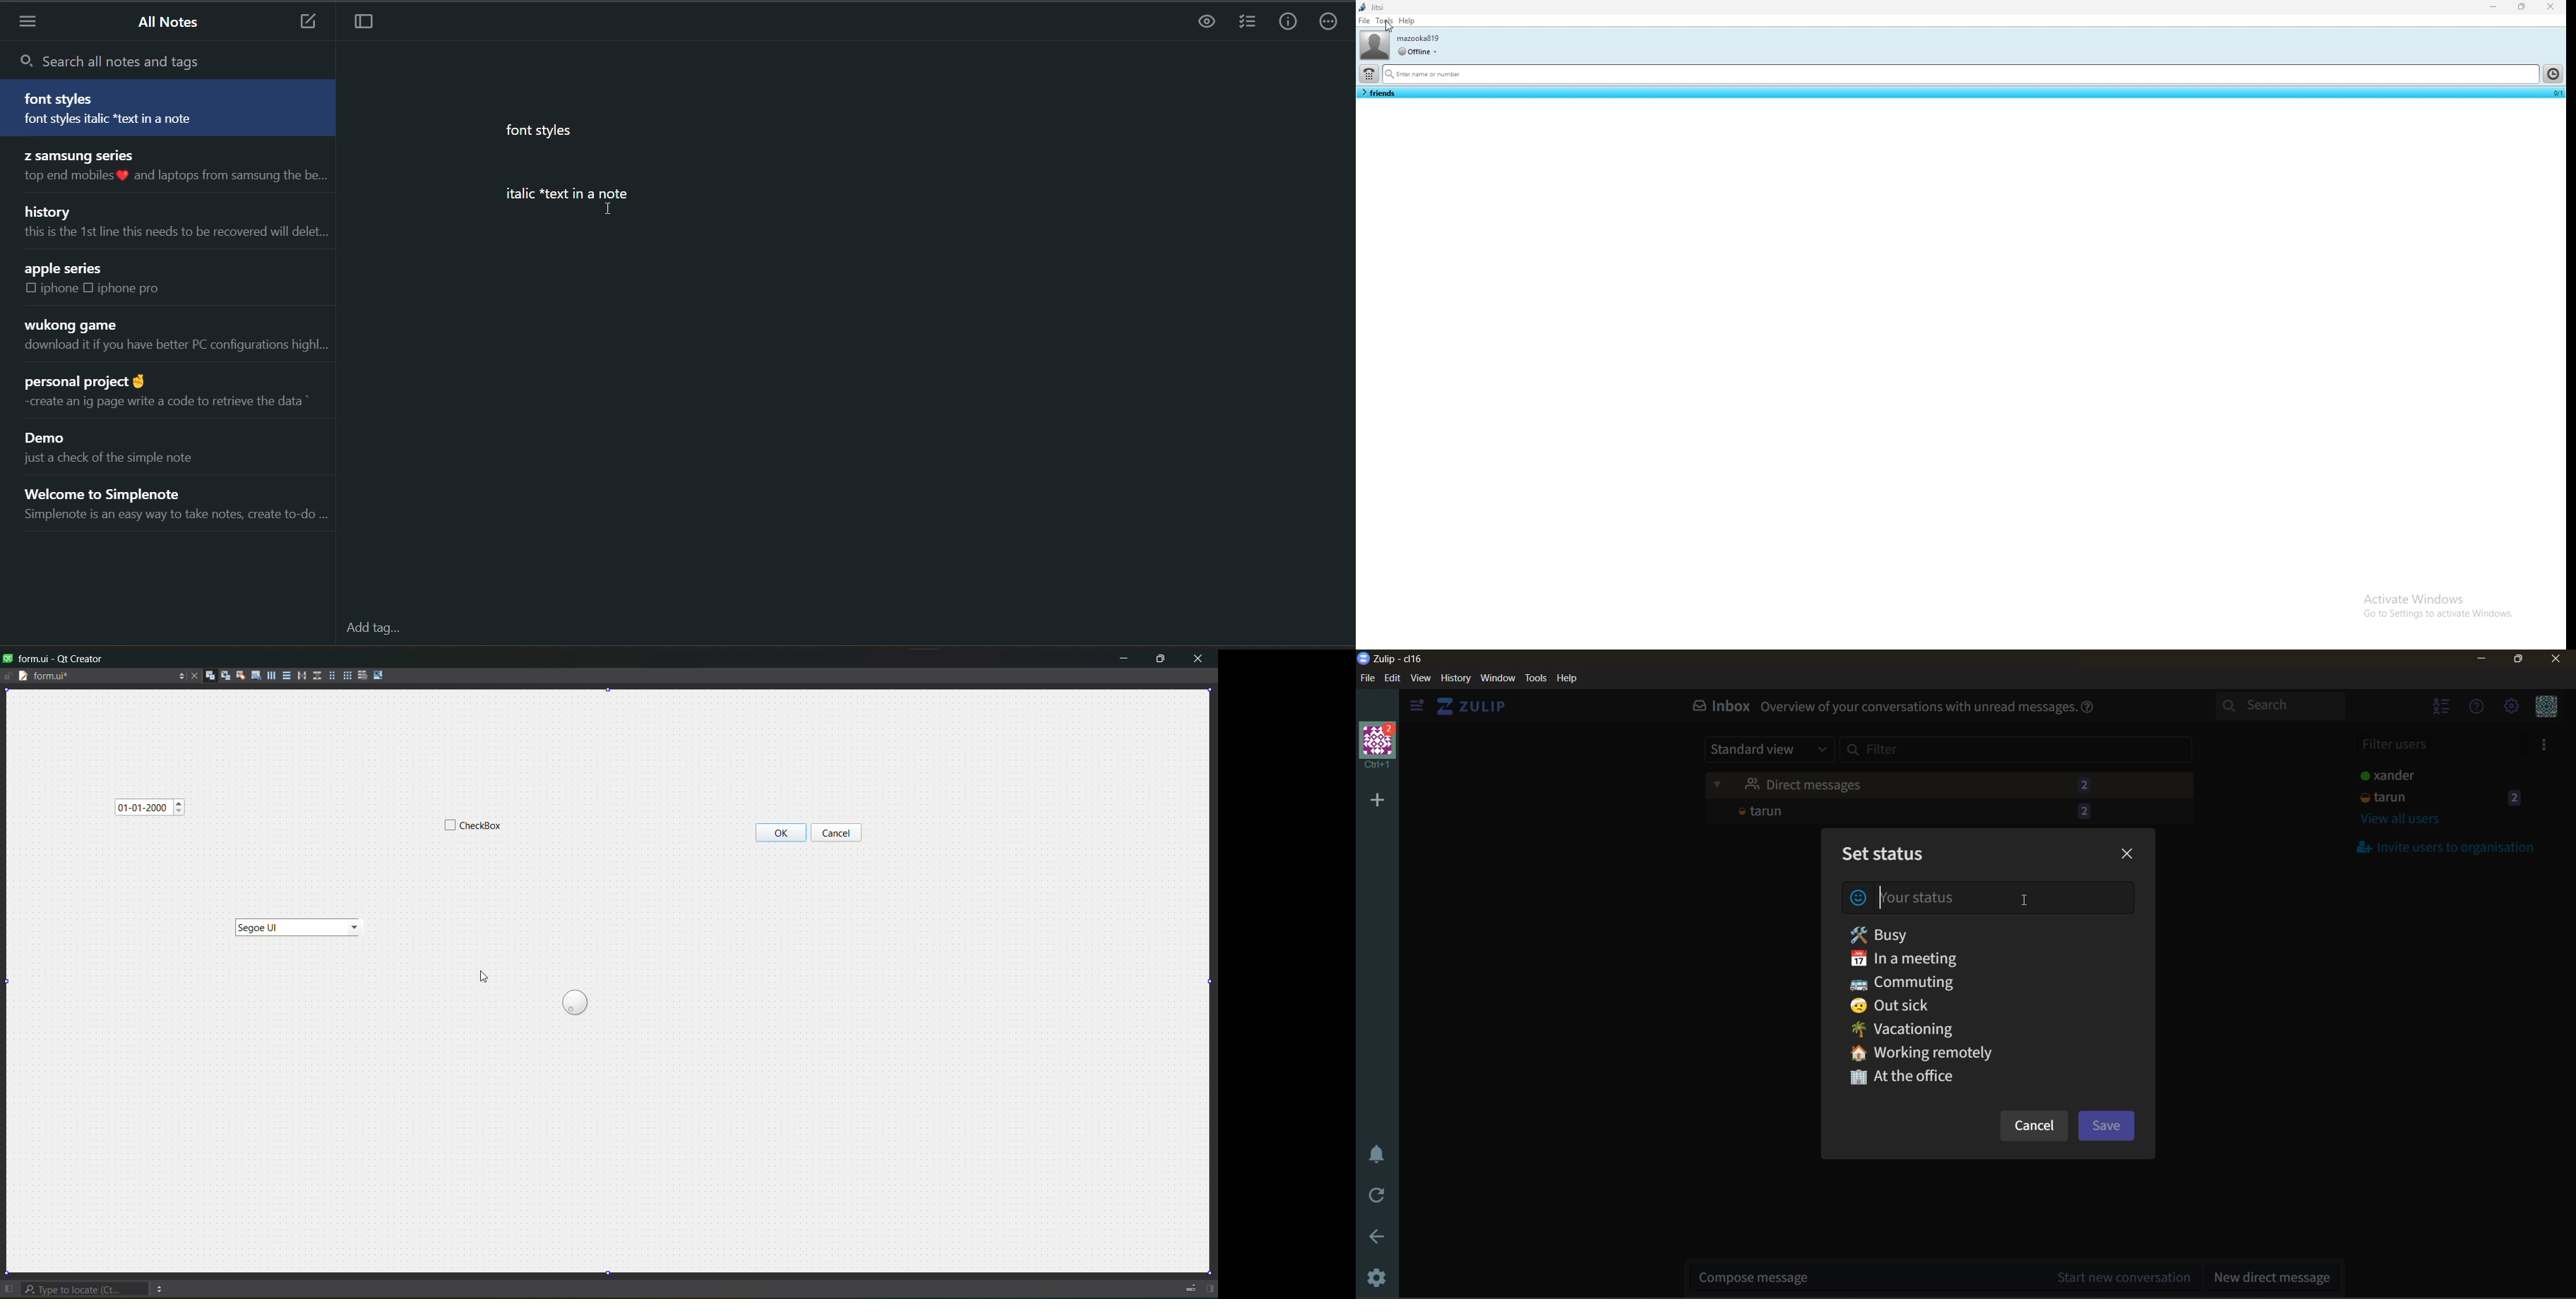 This screenshot has height=1316, width=2576. What do you see at coordinates (2546, 709) in the screenshot?
I see `personal menu` at bounding box center [2546, 709].